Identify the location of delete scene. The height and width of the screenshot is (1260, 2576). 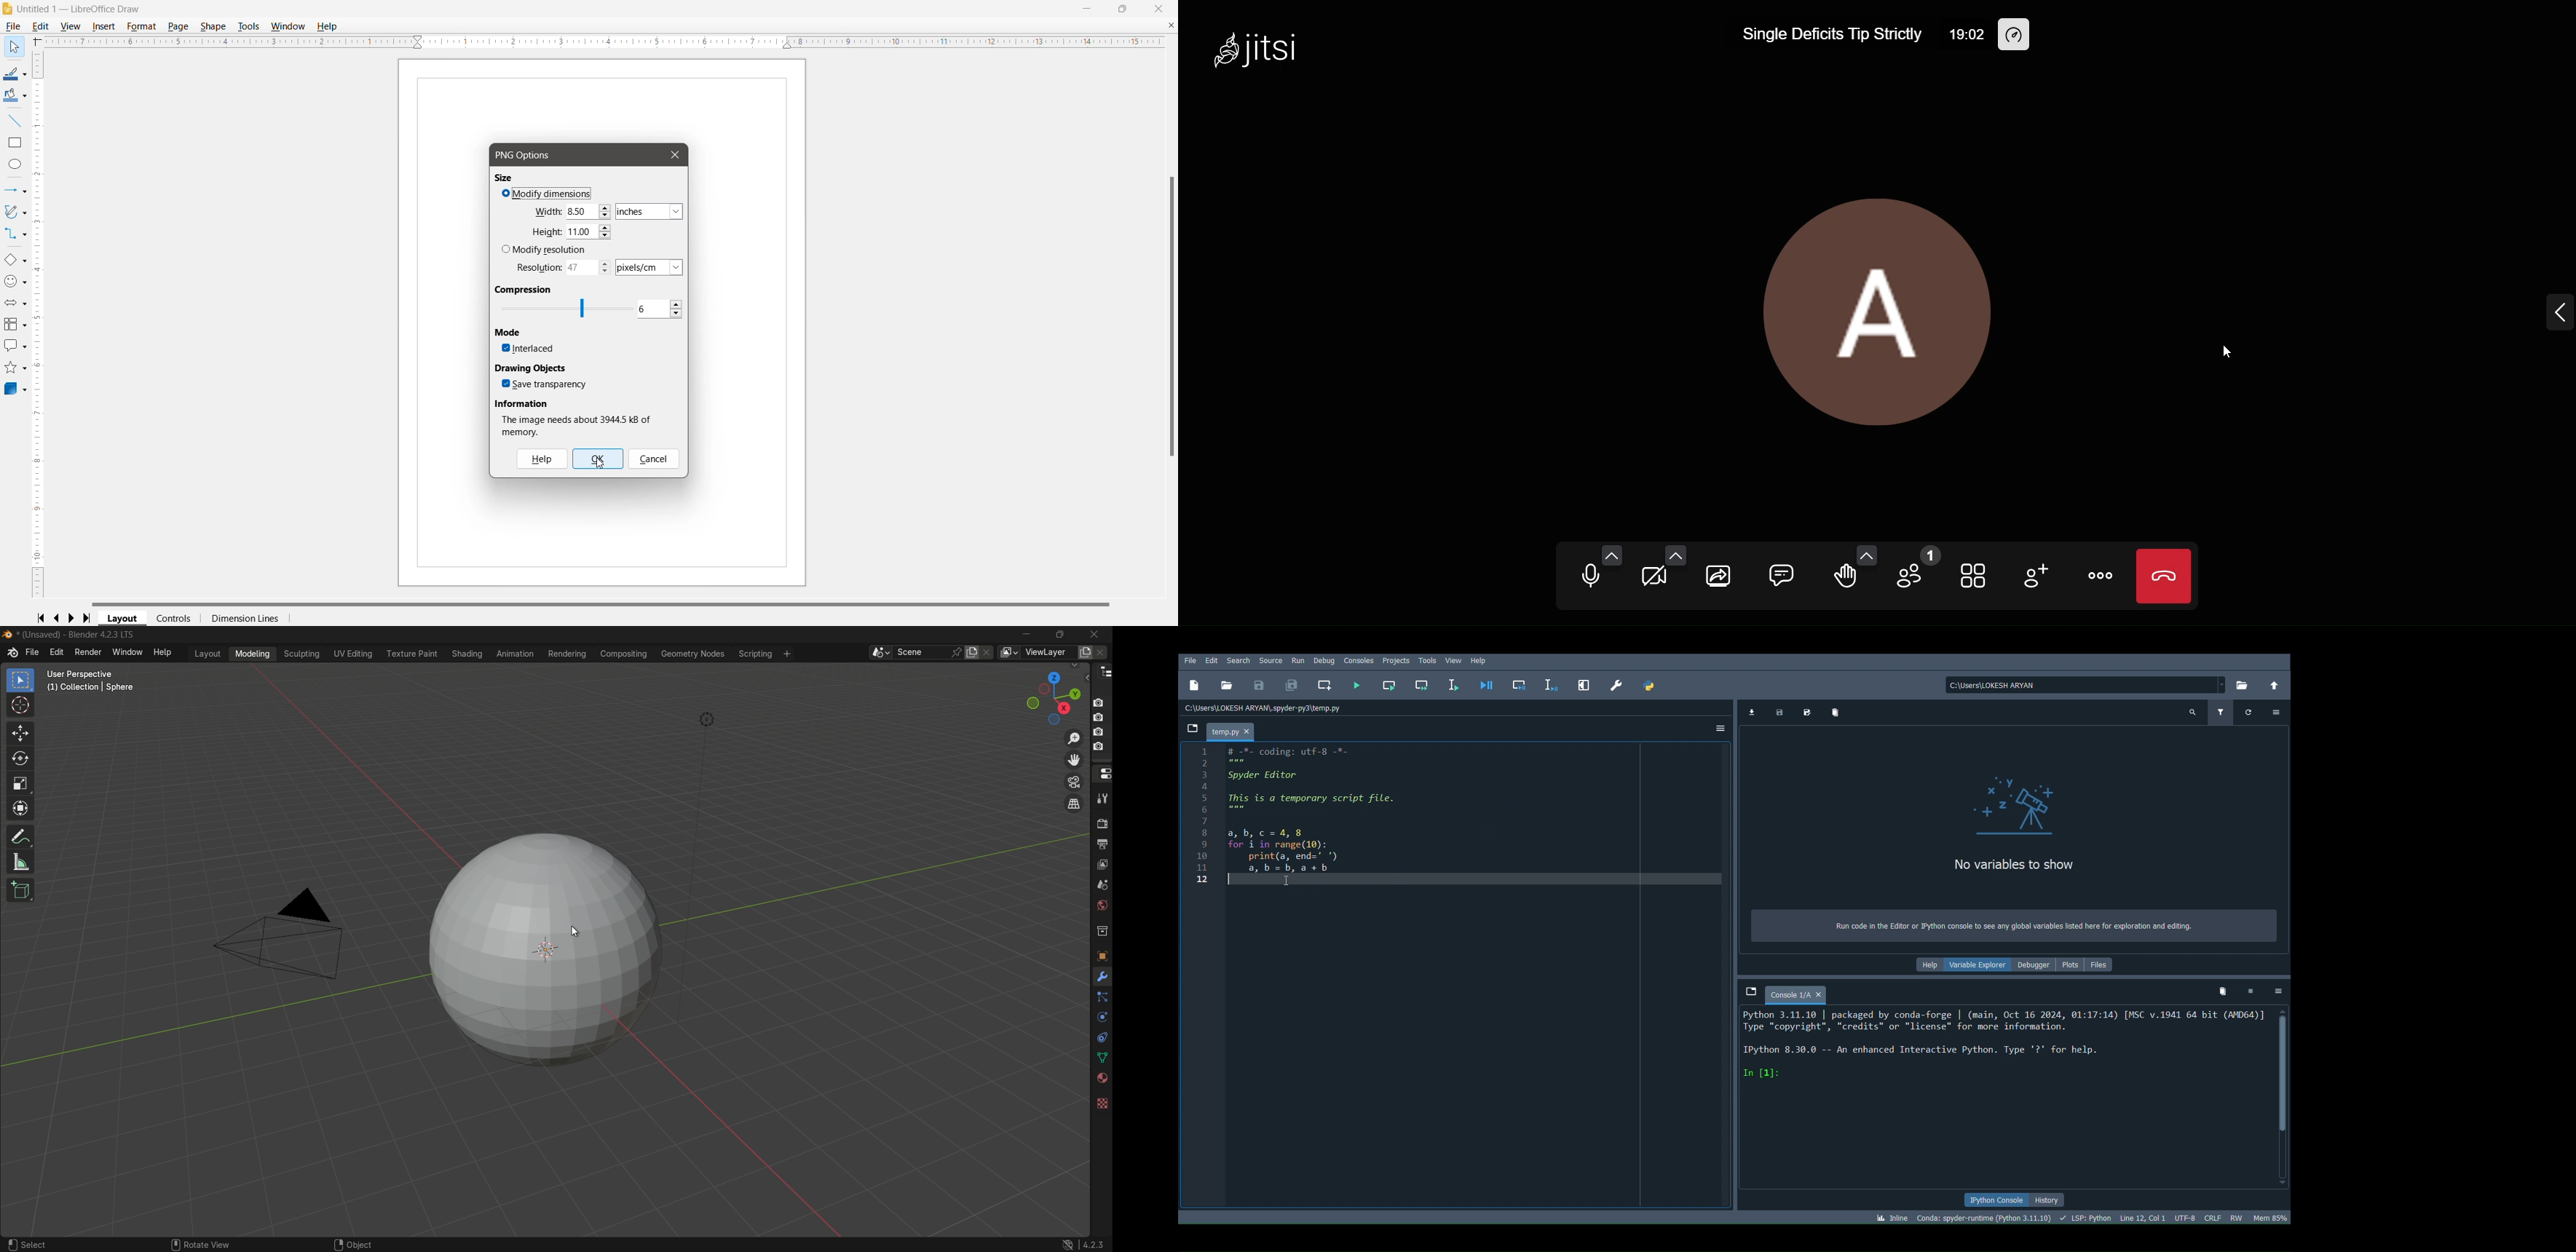
(988, 653).